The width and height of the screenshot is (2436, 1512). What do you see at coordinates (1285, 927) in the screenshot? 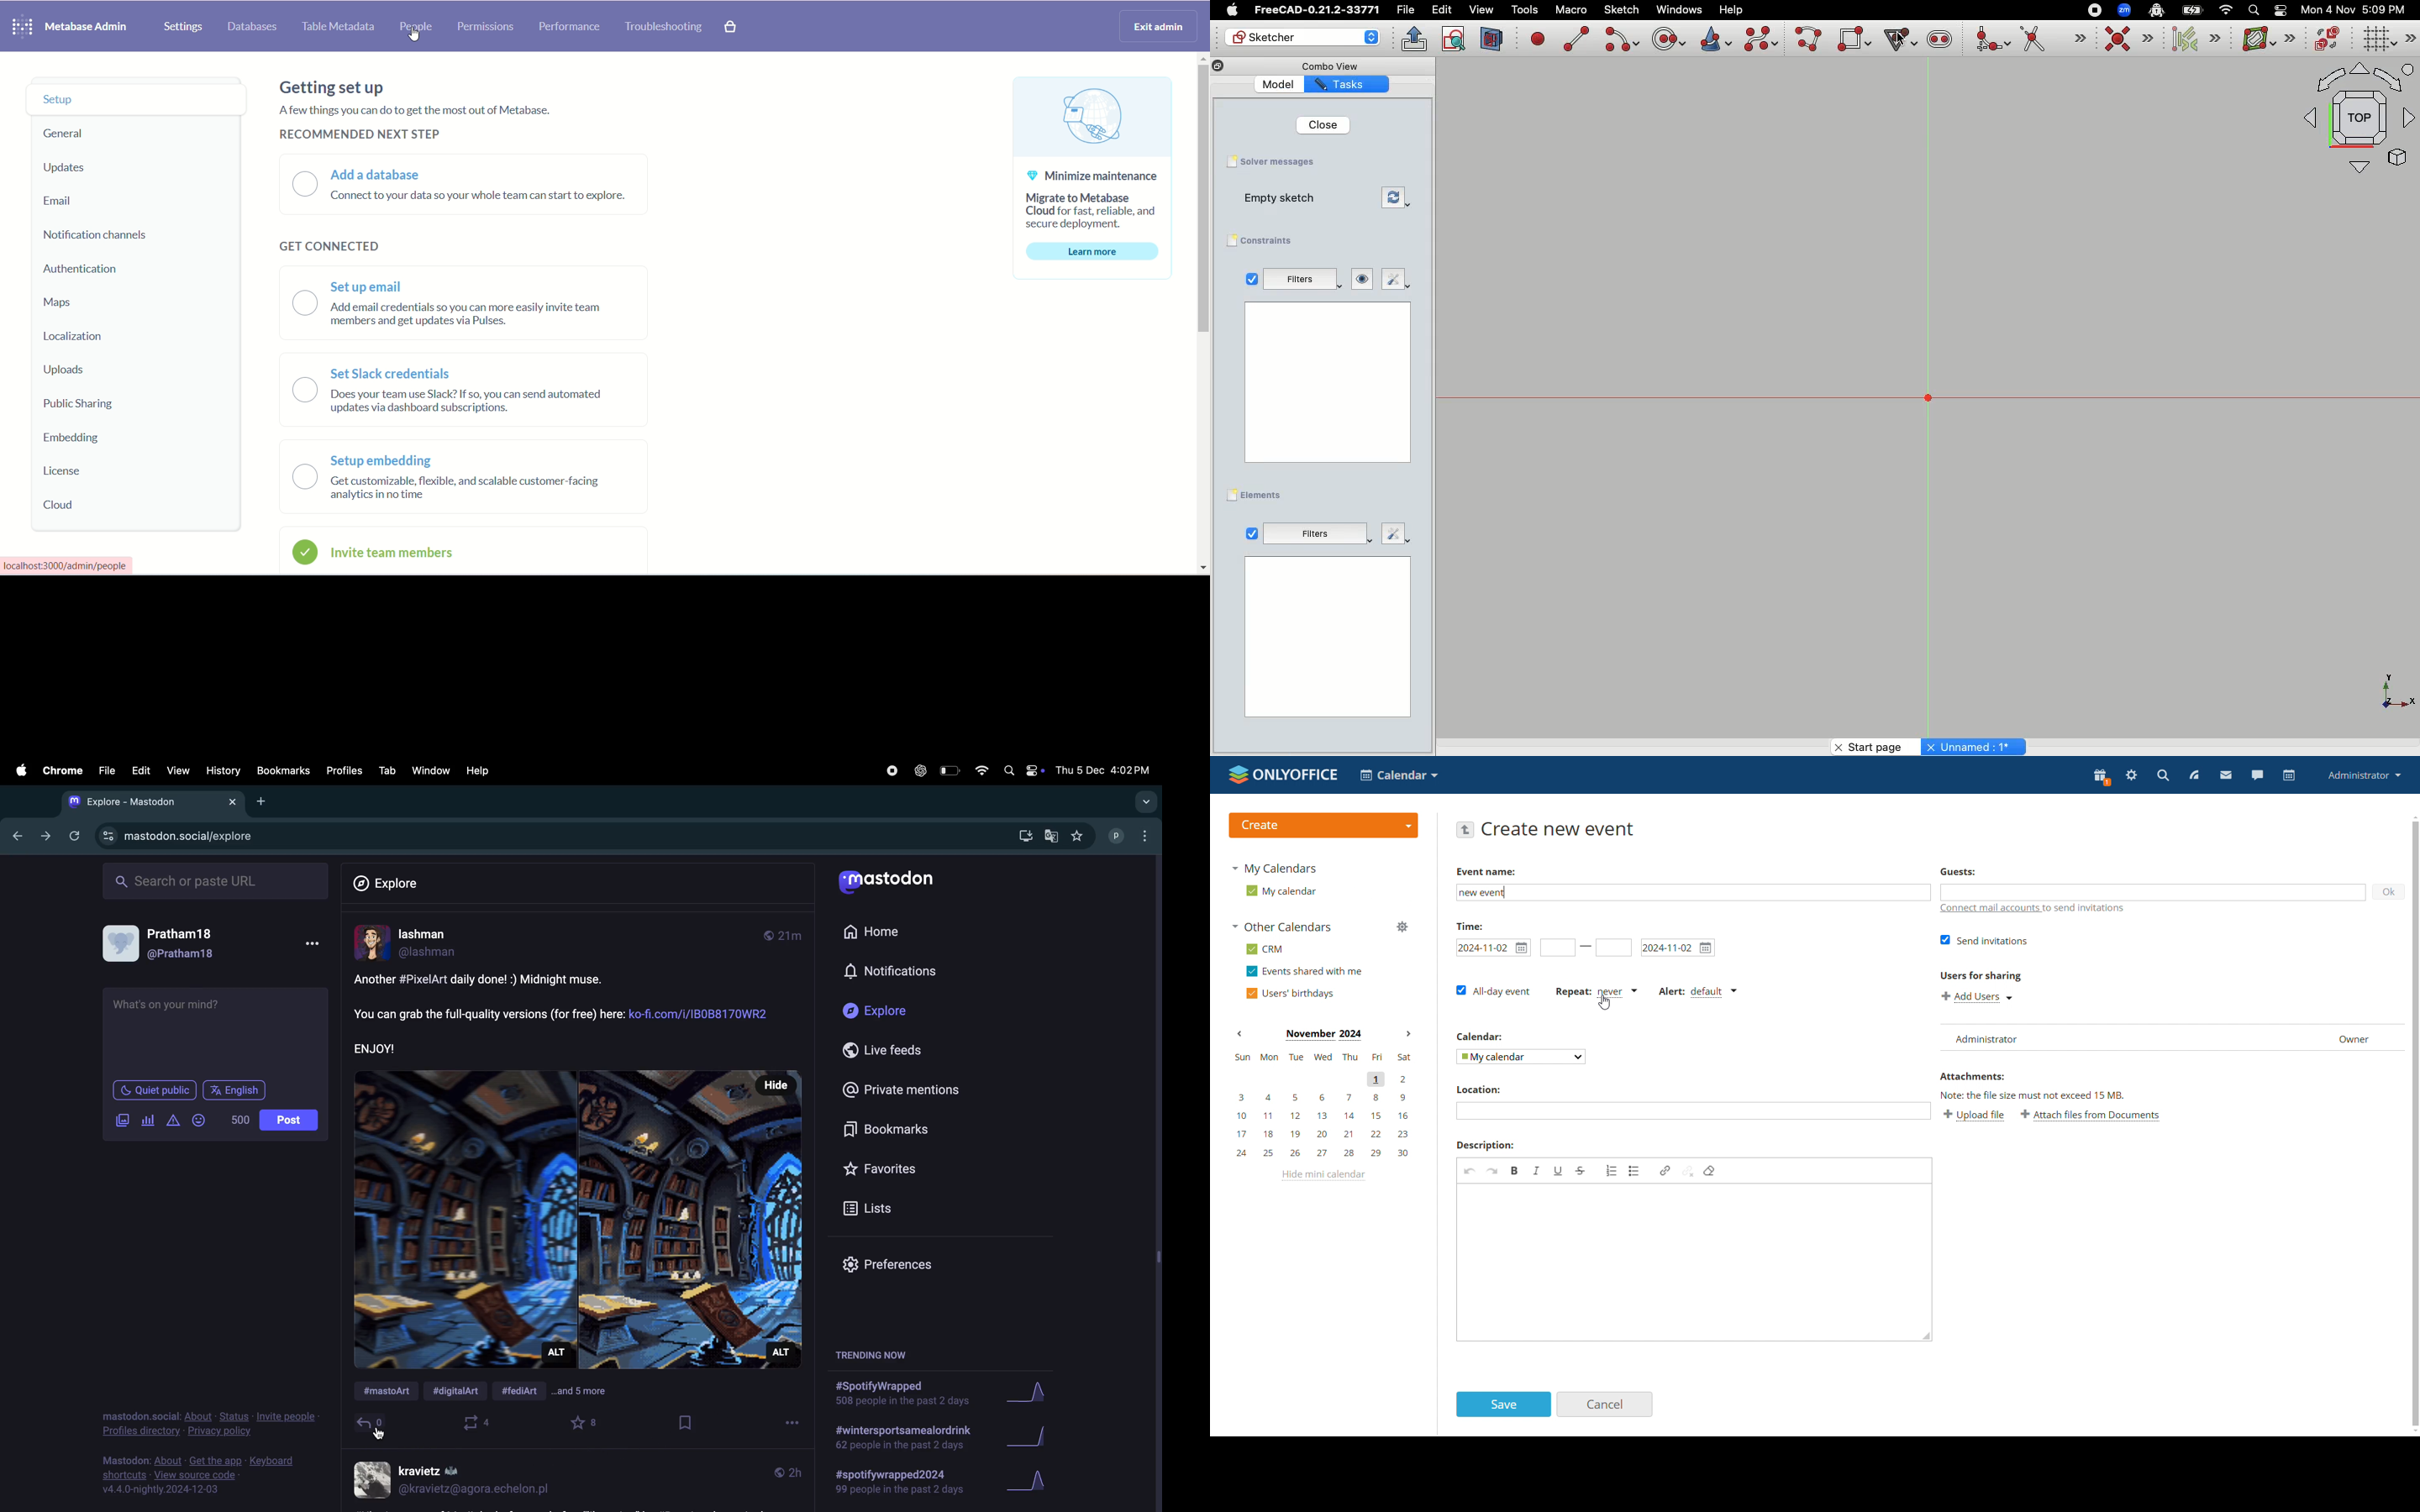
I see `other calendars` at bounding box center [1285, 927].